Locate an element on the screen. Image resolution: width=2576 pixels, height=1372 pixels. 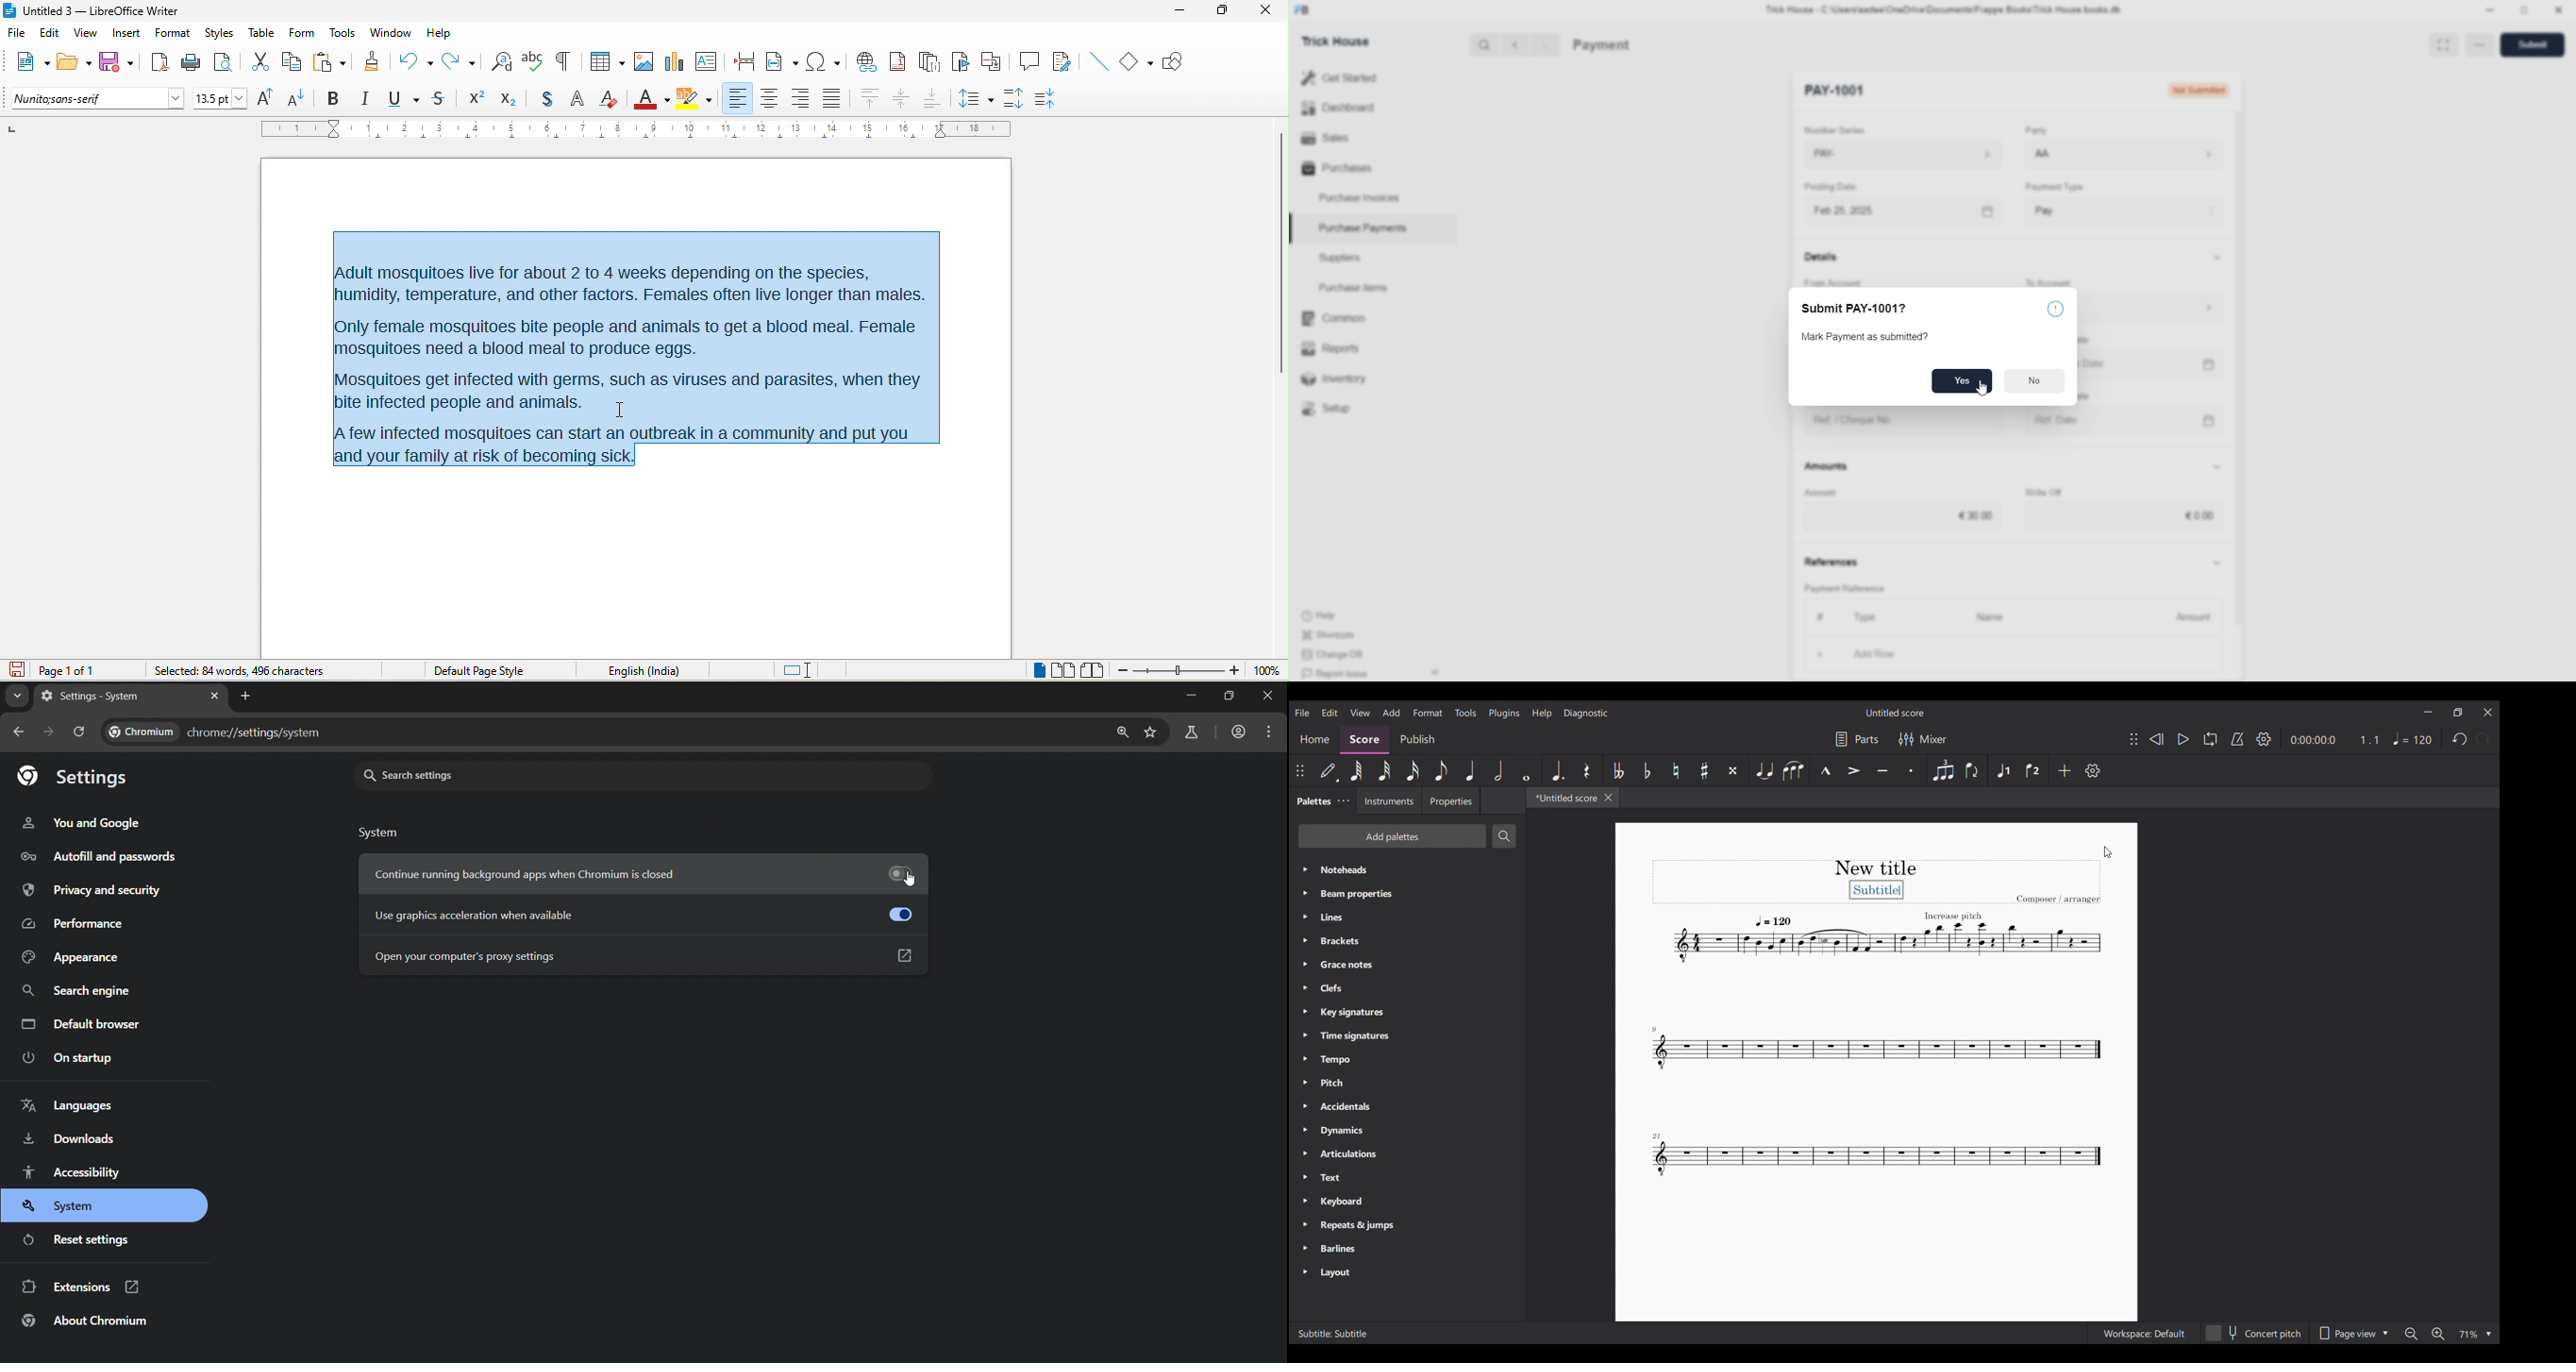
Purchase Invoices is located at coordinates (1361, 197).